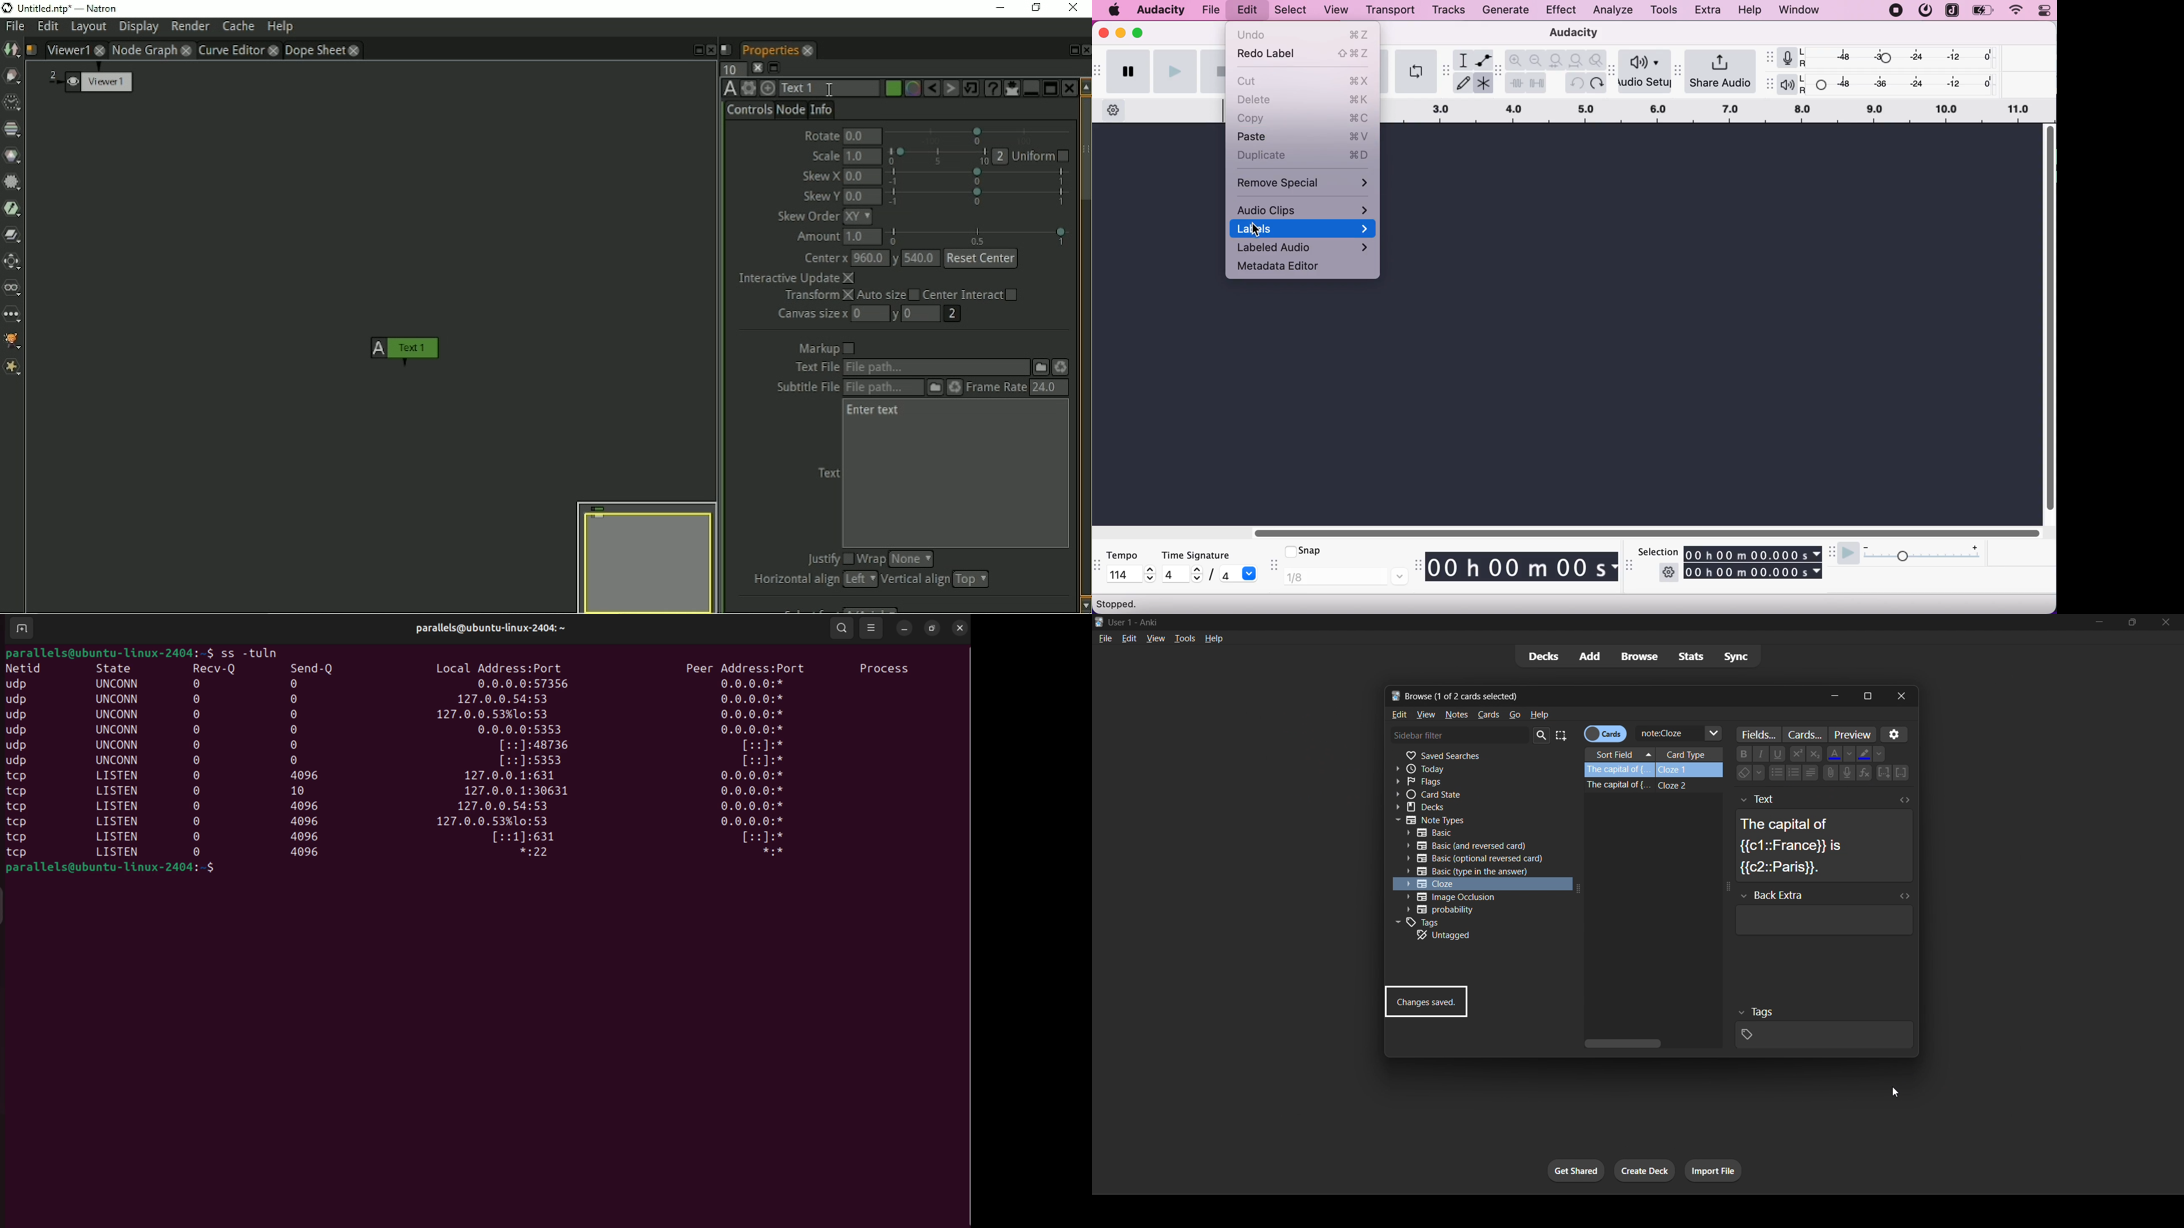  What do you see at coordinates (1896, 734) in the screenshot?
I see `options` at bounding box center [1896, 734].